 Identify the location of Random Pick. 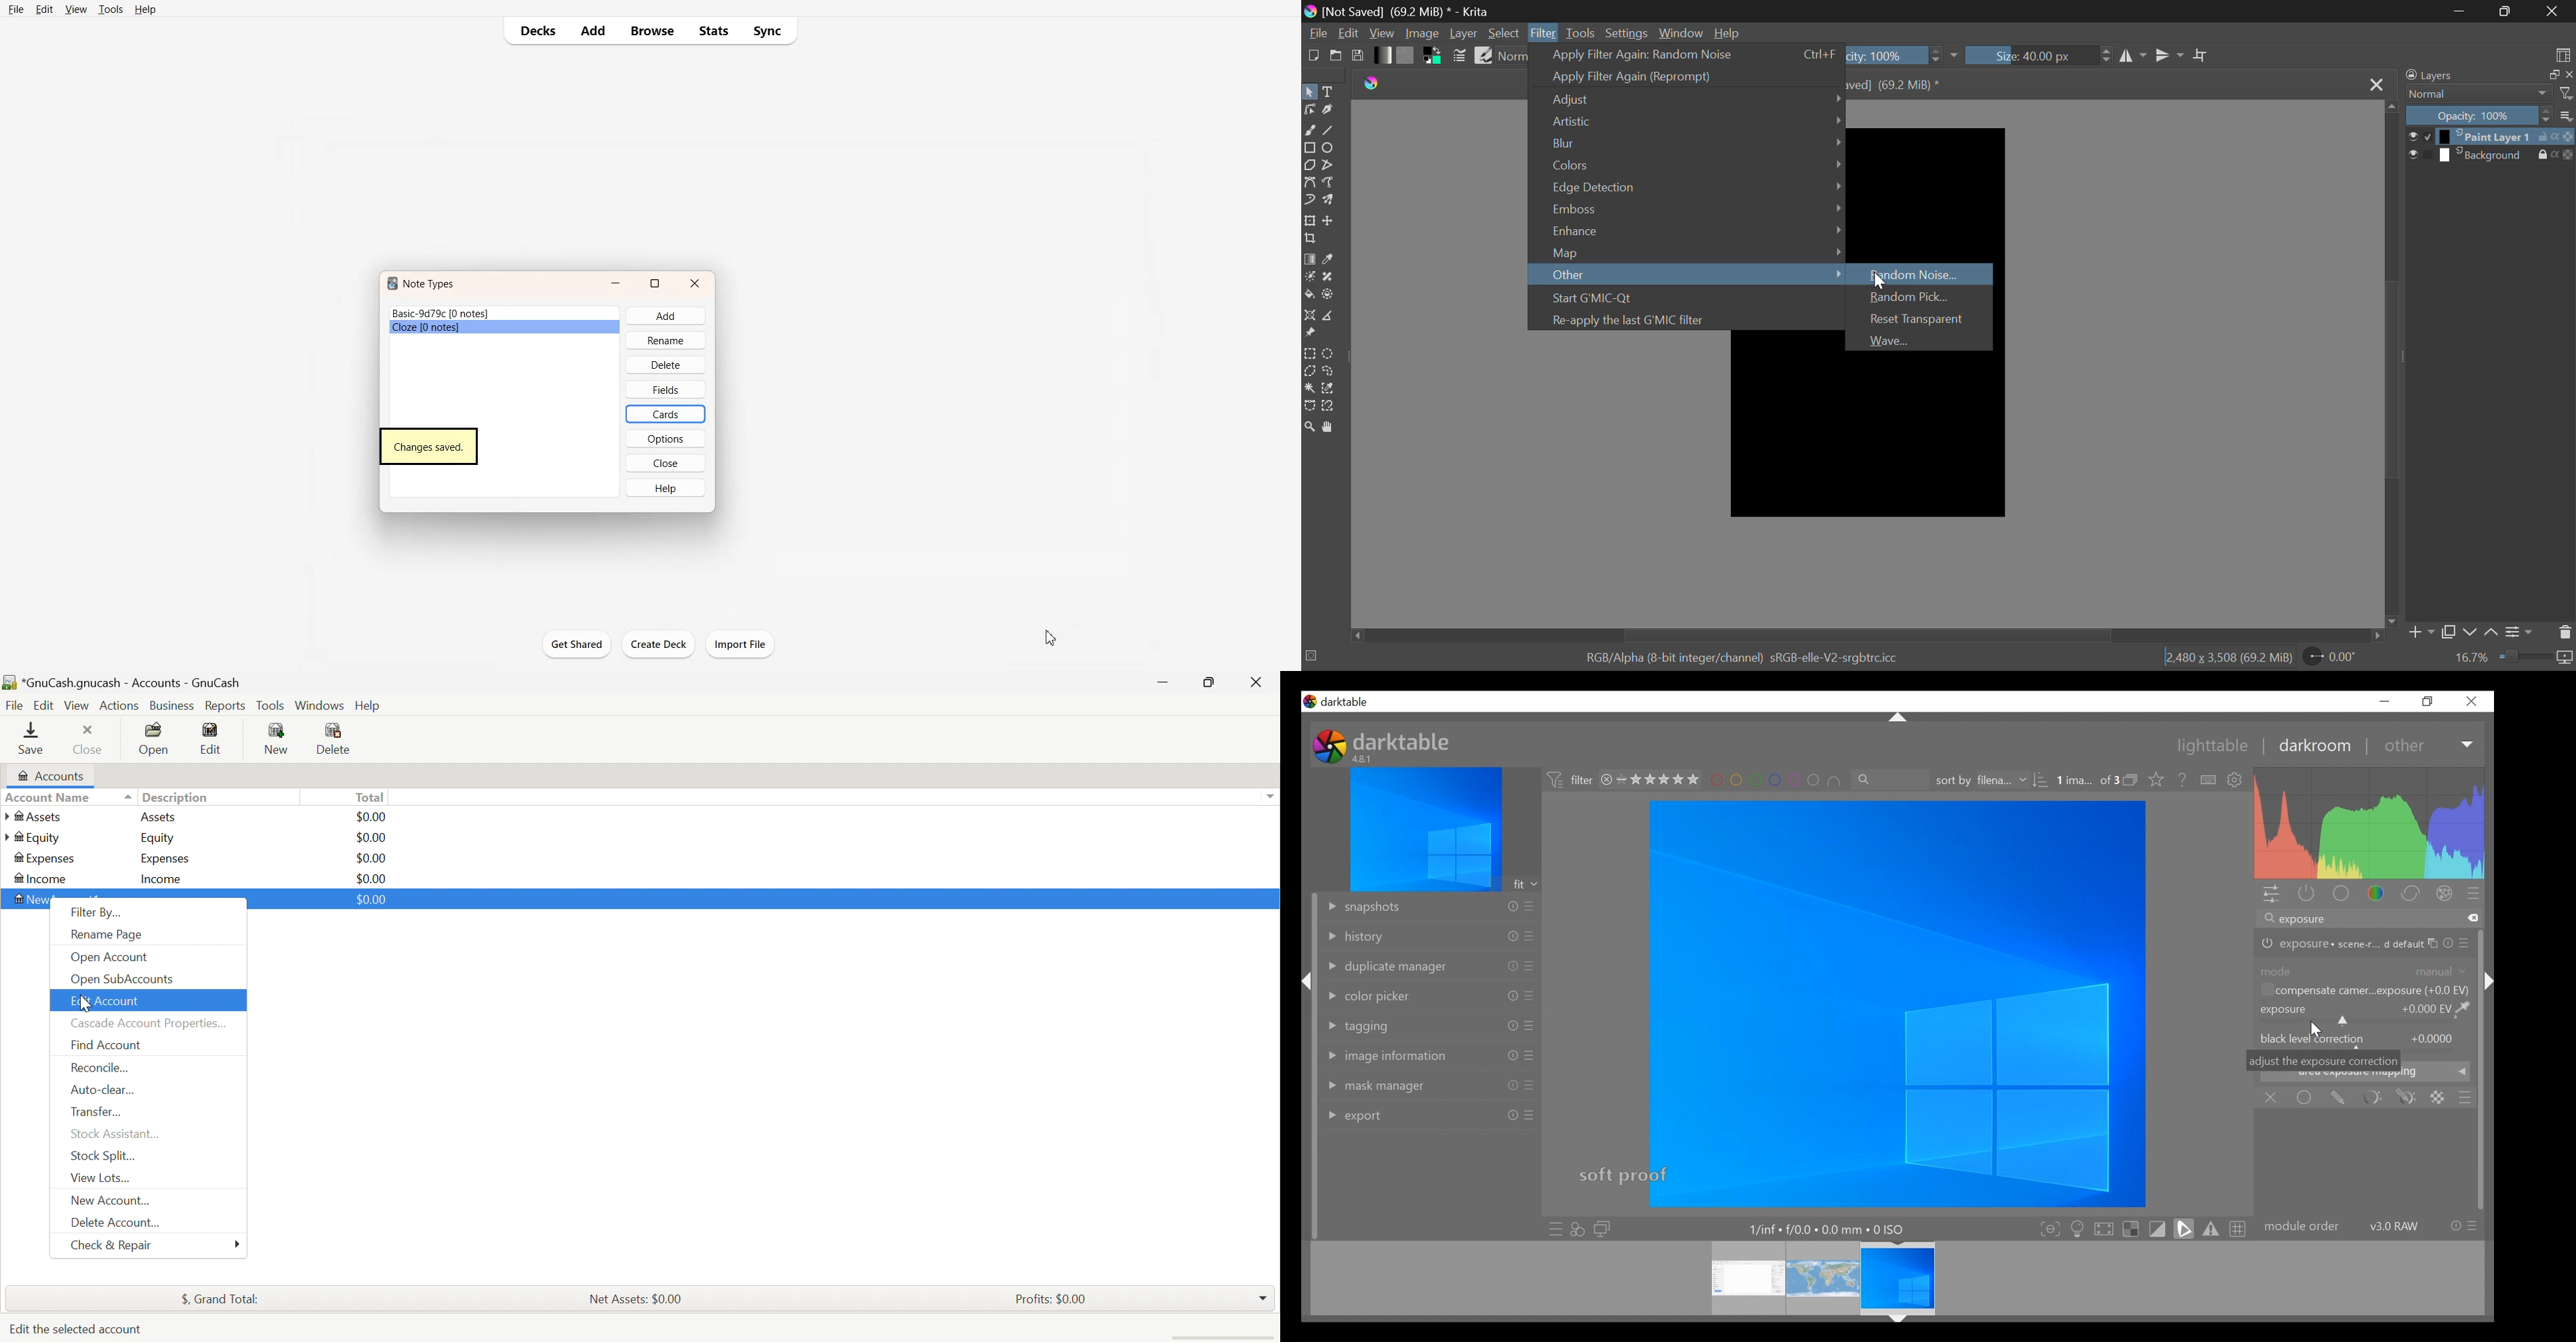
(1918, 296).